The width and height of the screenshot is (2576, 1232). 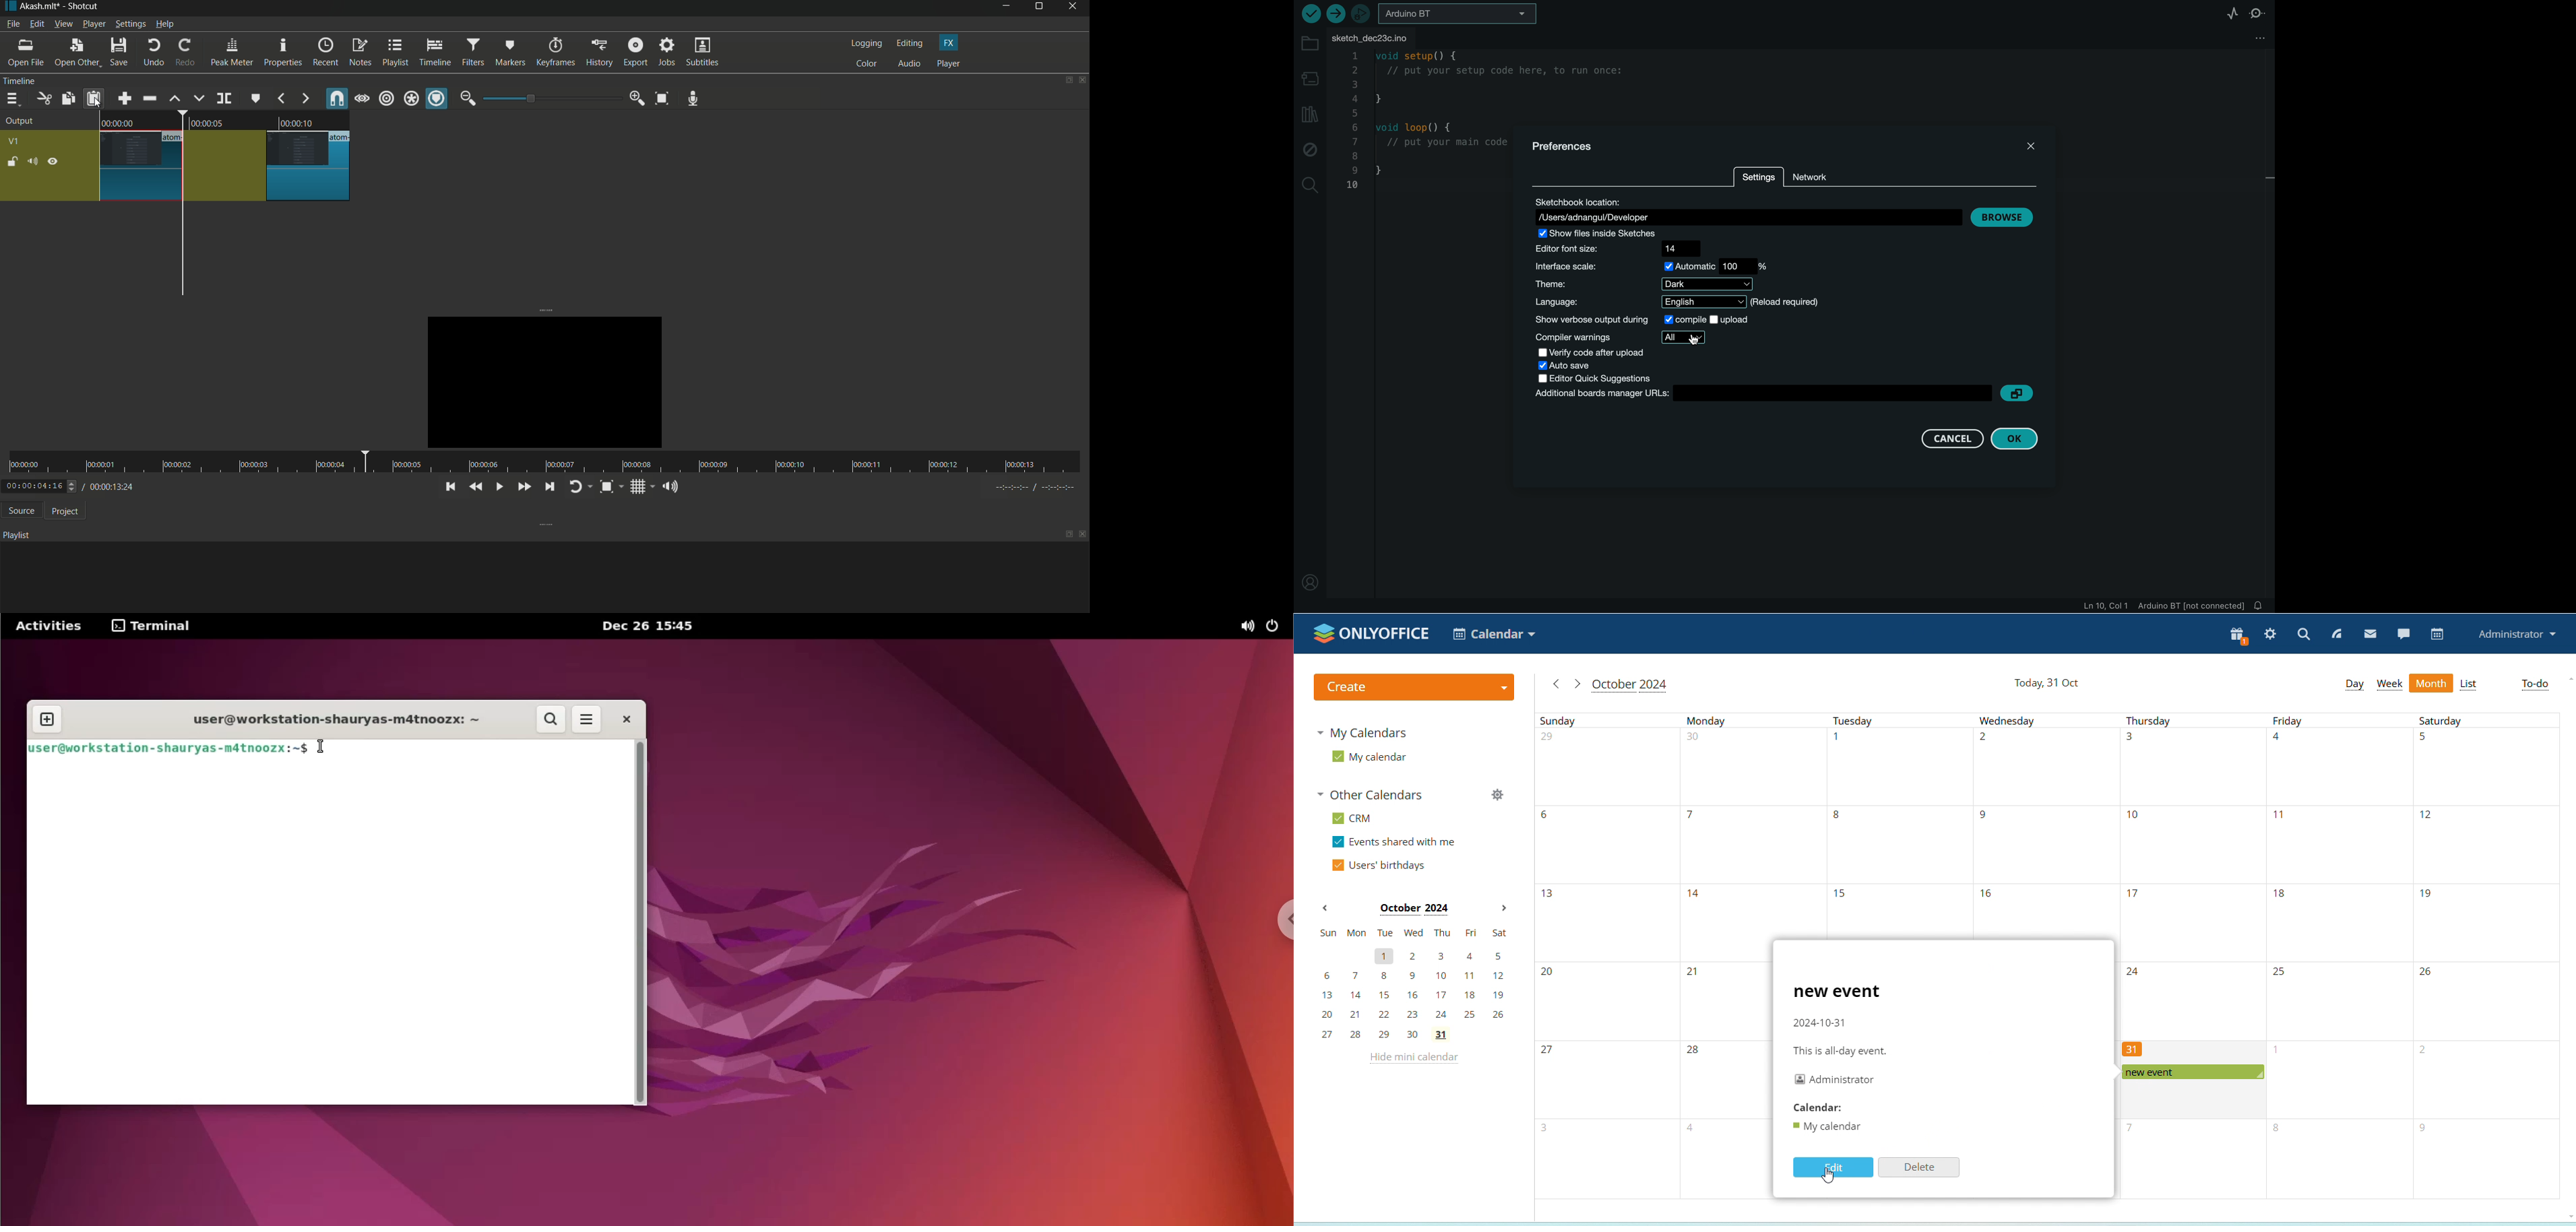 I want to click on week view, so click(x=2390, y=684).